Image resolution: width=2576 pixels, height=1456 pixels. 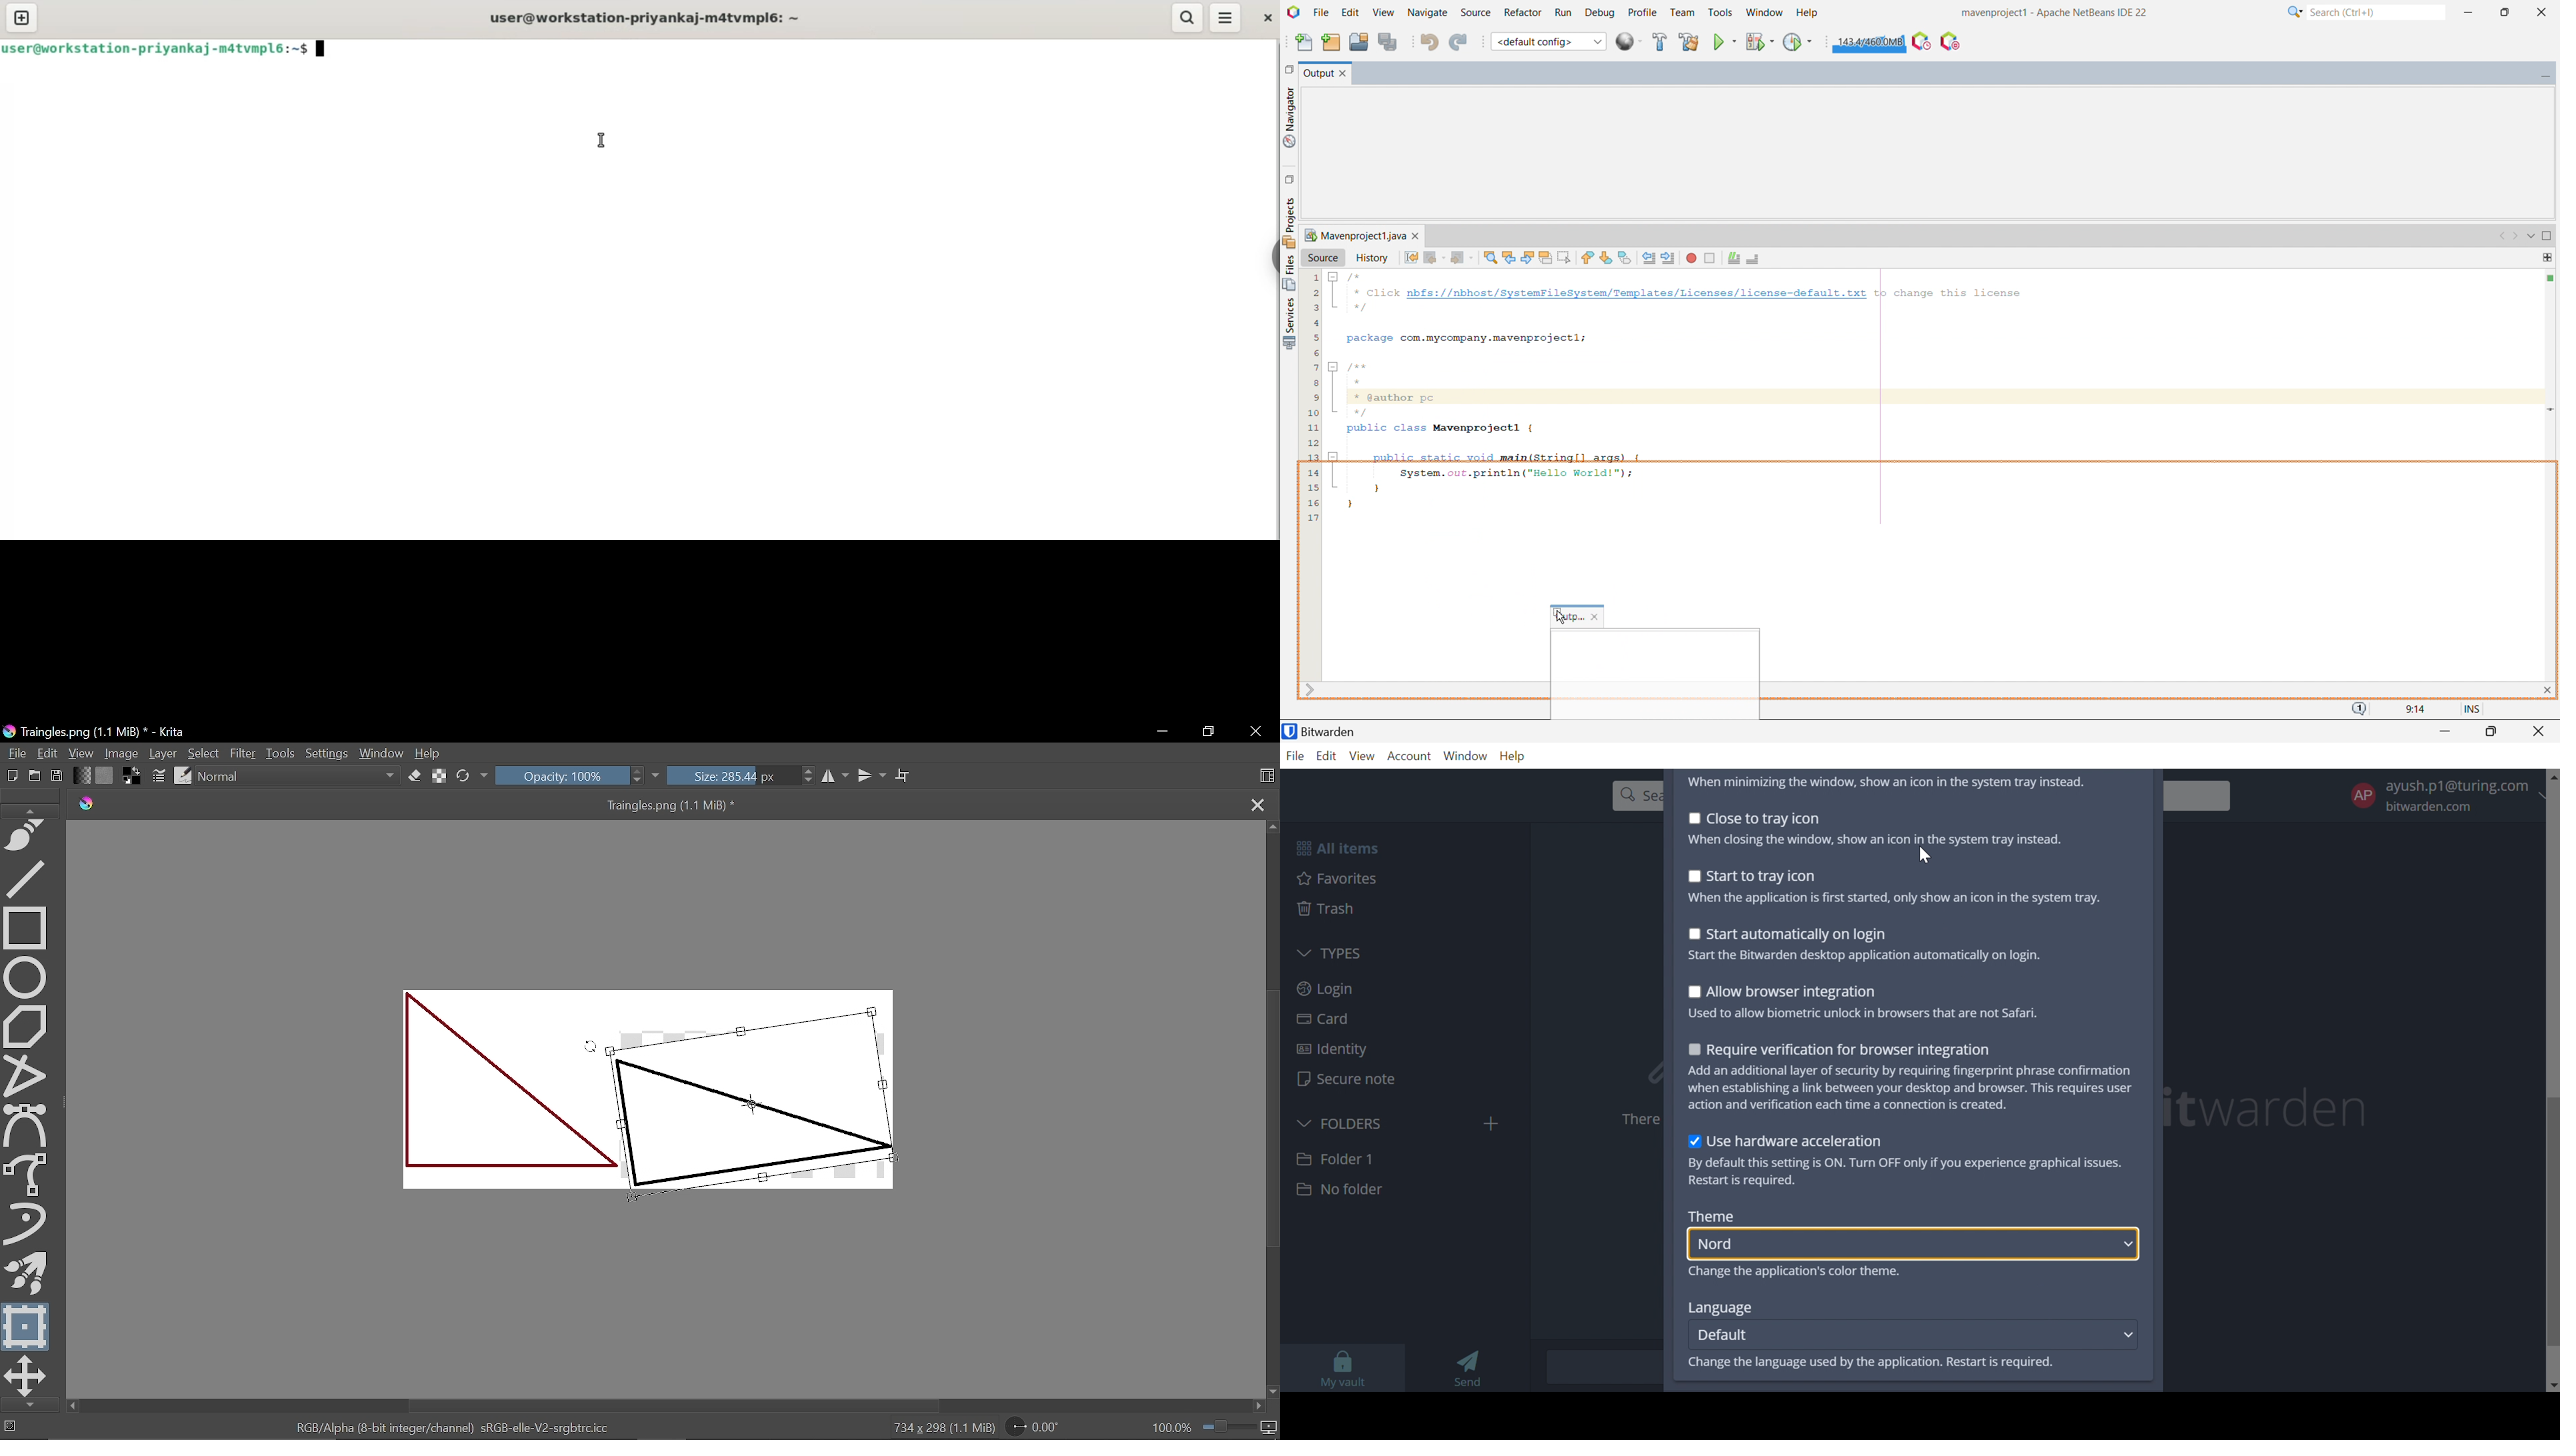 What do you see at coordinates (1905, 1163) in the screenshot?
I see `By default this setting is ON. Turn OFF only if you experiencing graphical issues.` at bounding box center [1905, 1163].